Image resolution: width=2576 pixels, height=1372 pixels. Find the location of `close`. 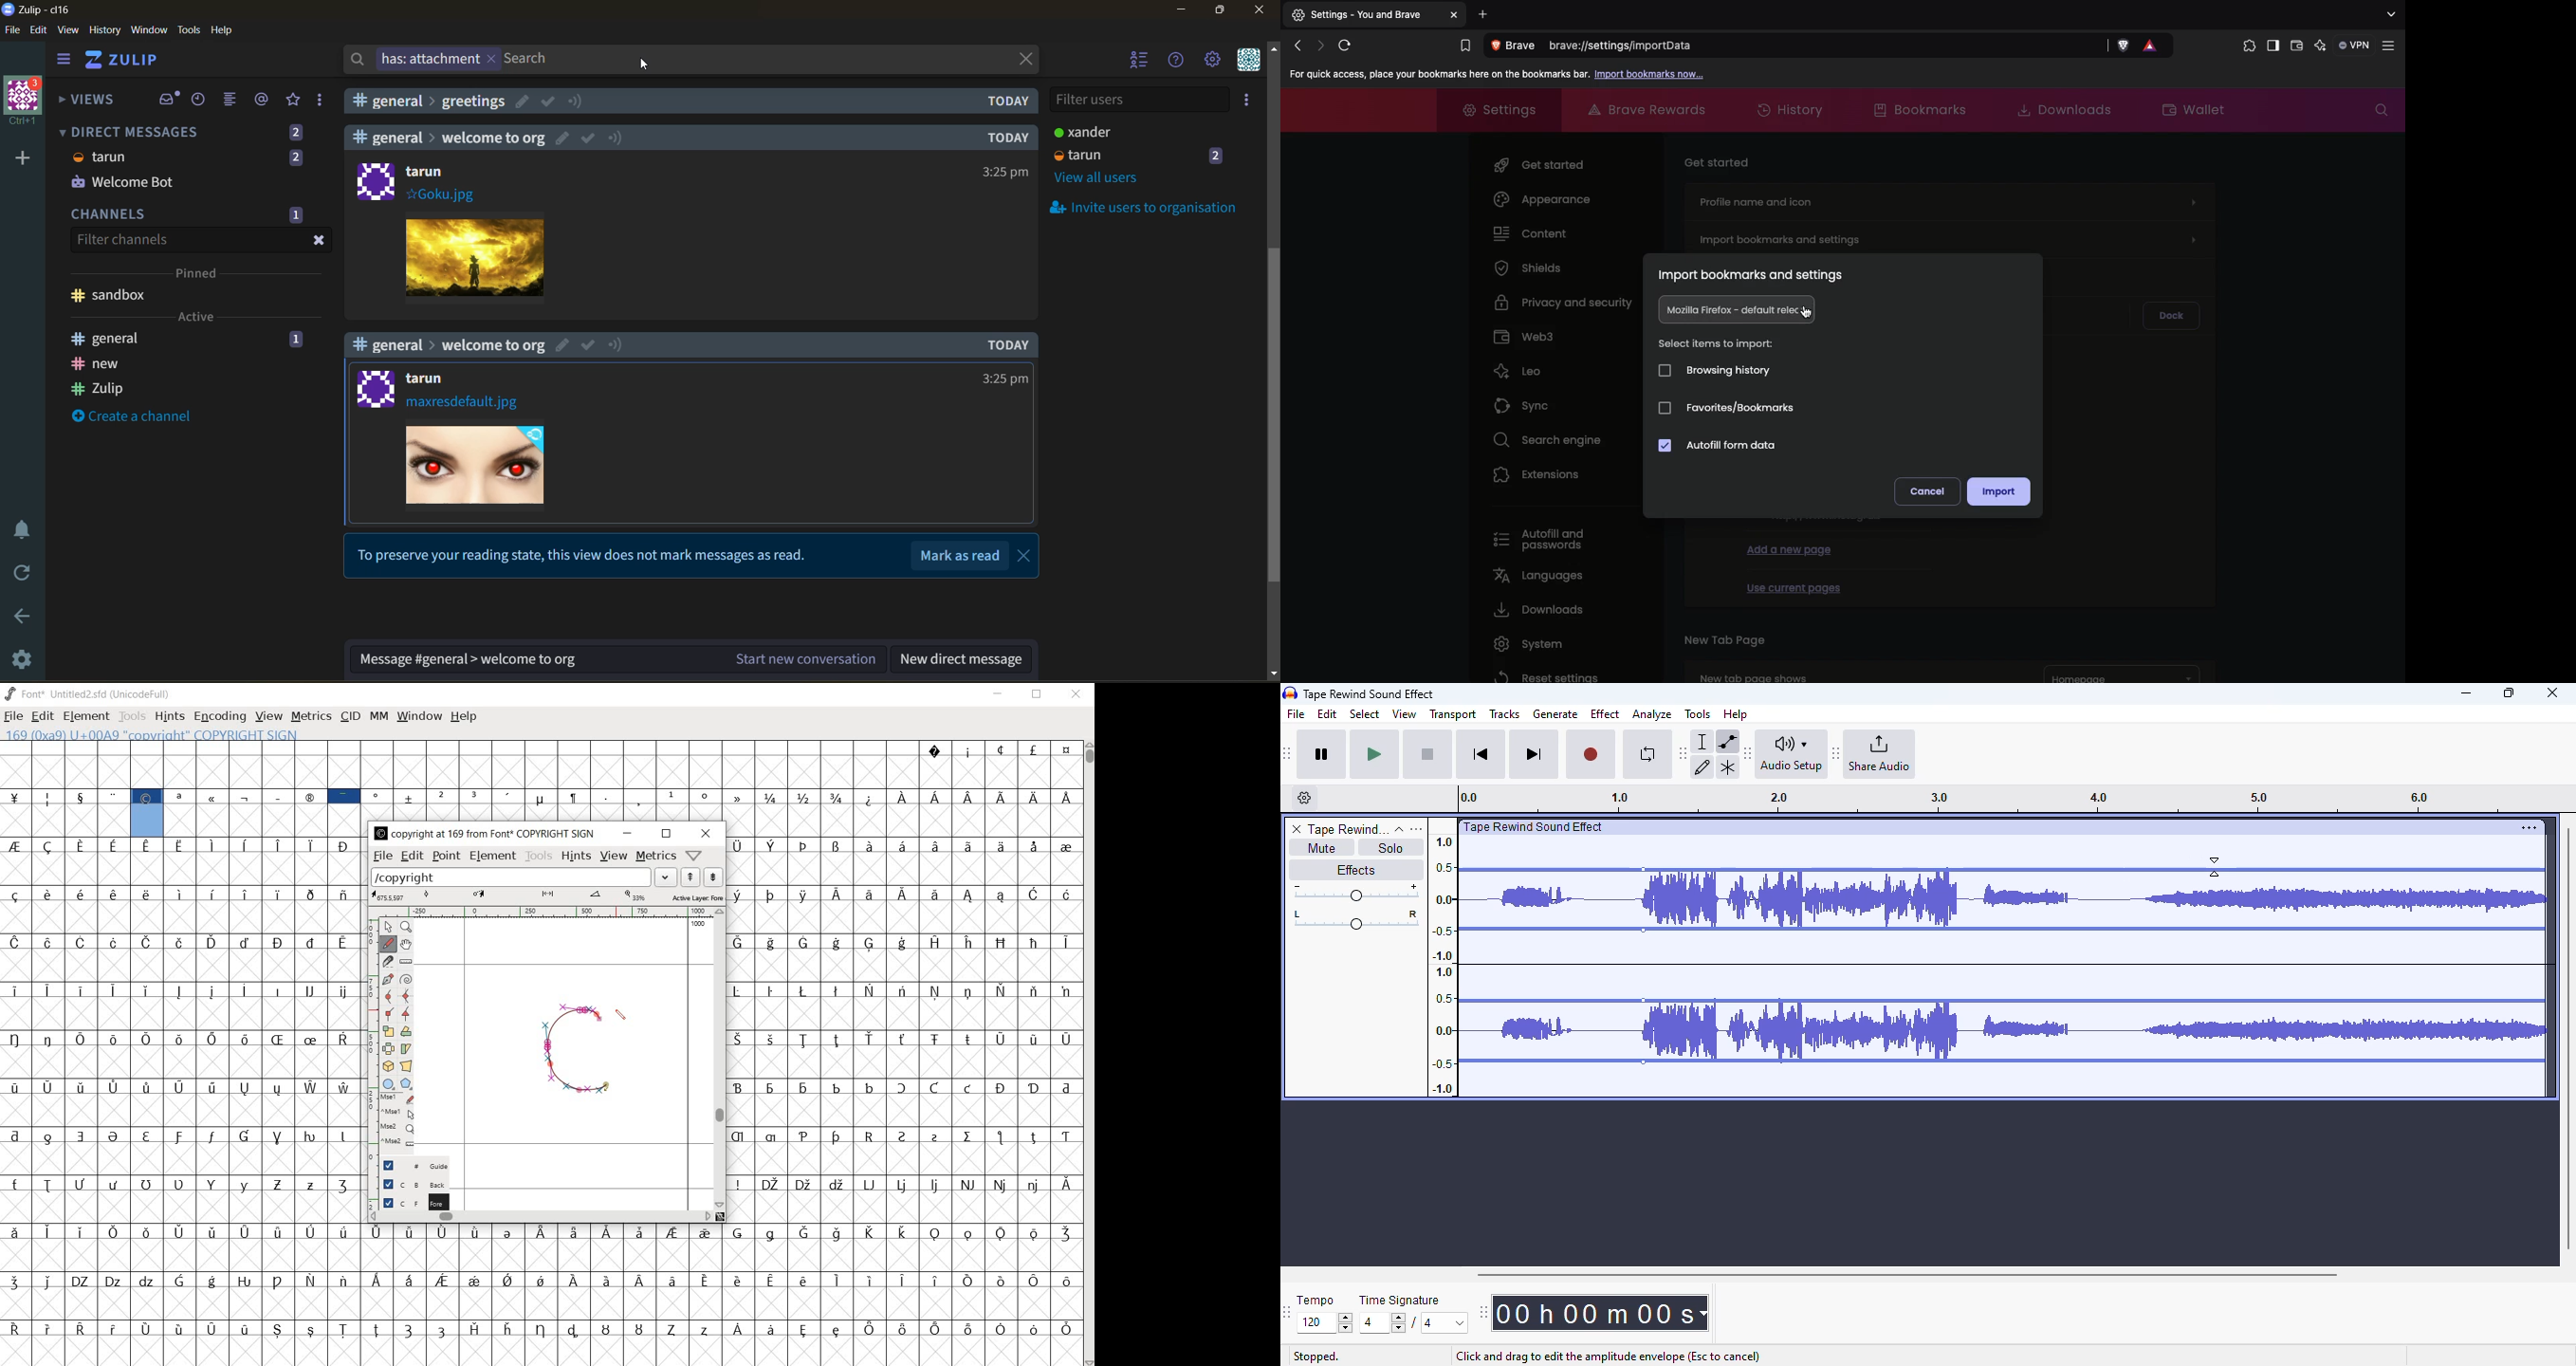

close is located at coordinates (1026, 556).